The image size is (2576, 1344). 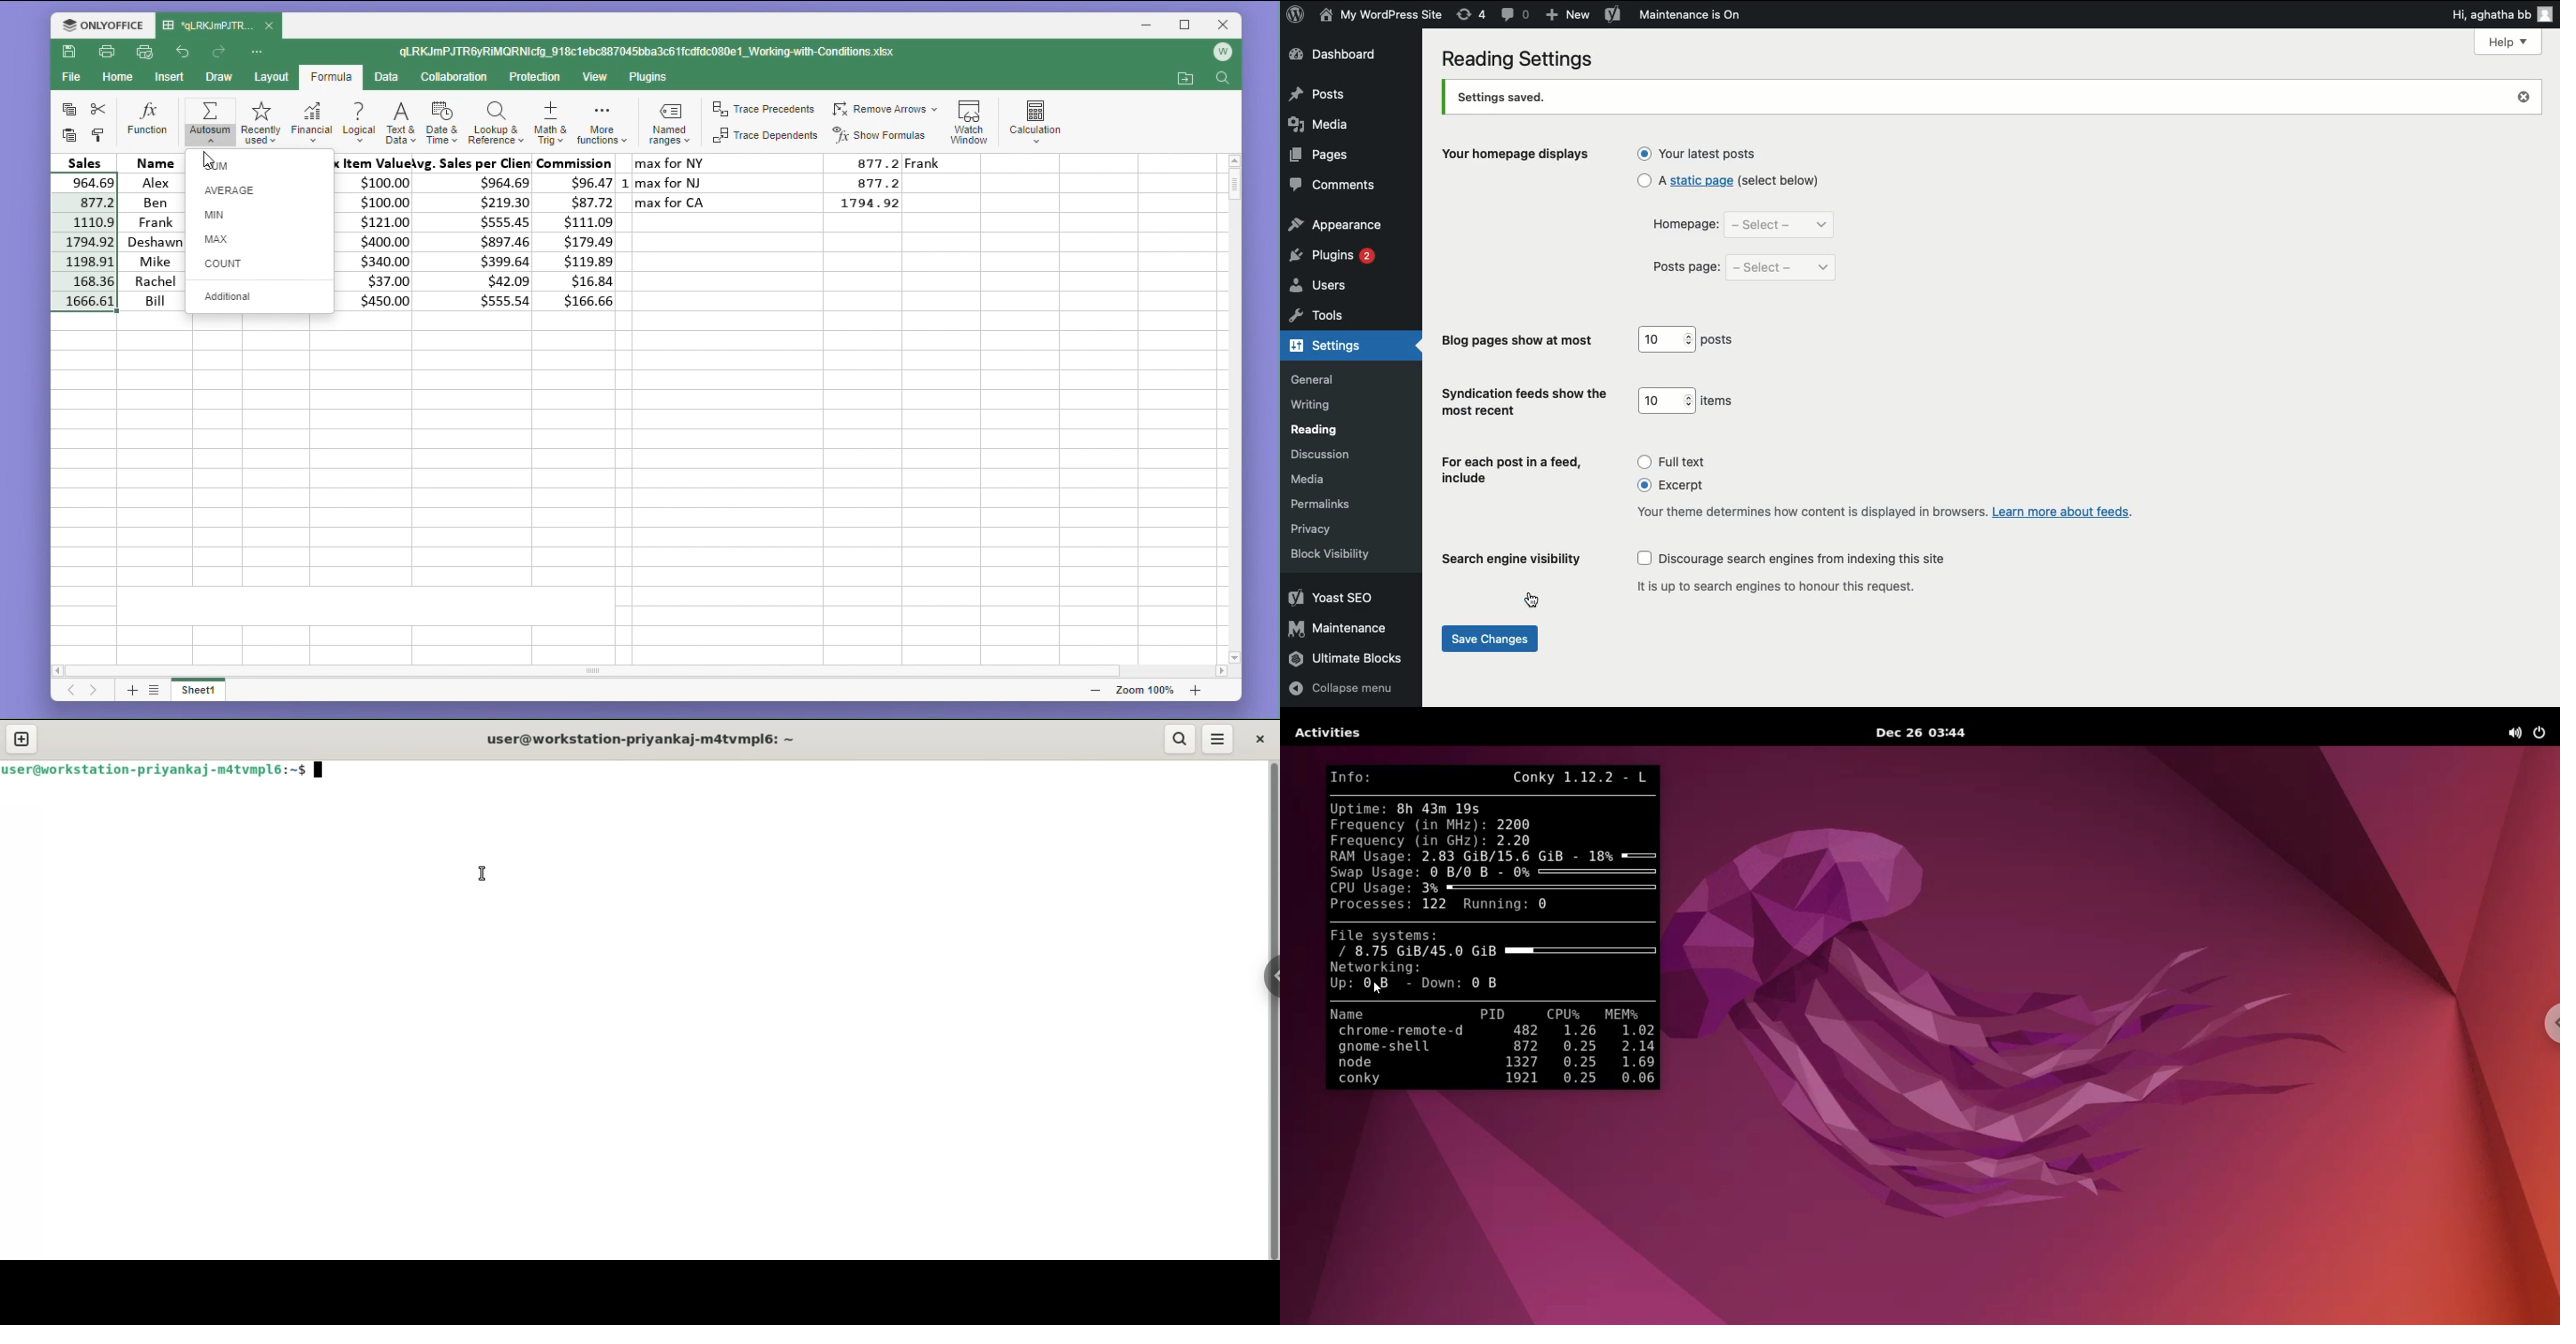 I want to click on minimize, so click(x=1149, y=27).